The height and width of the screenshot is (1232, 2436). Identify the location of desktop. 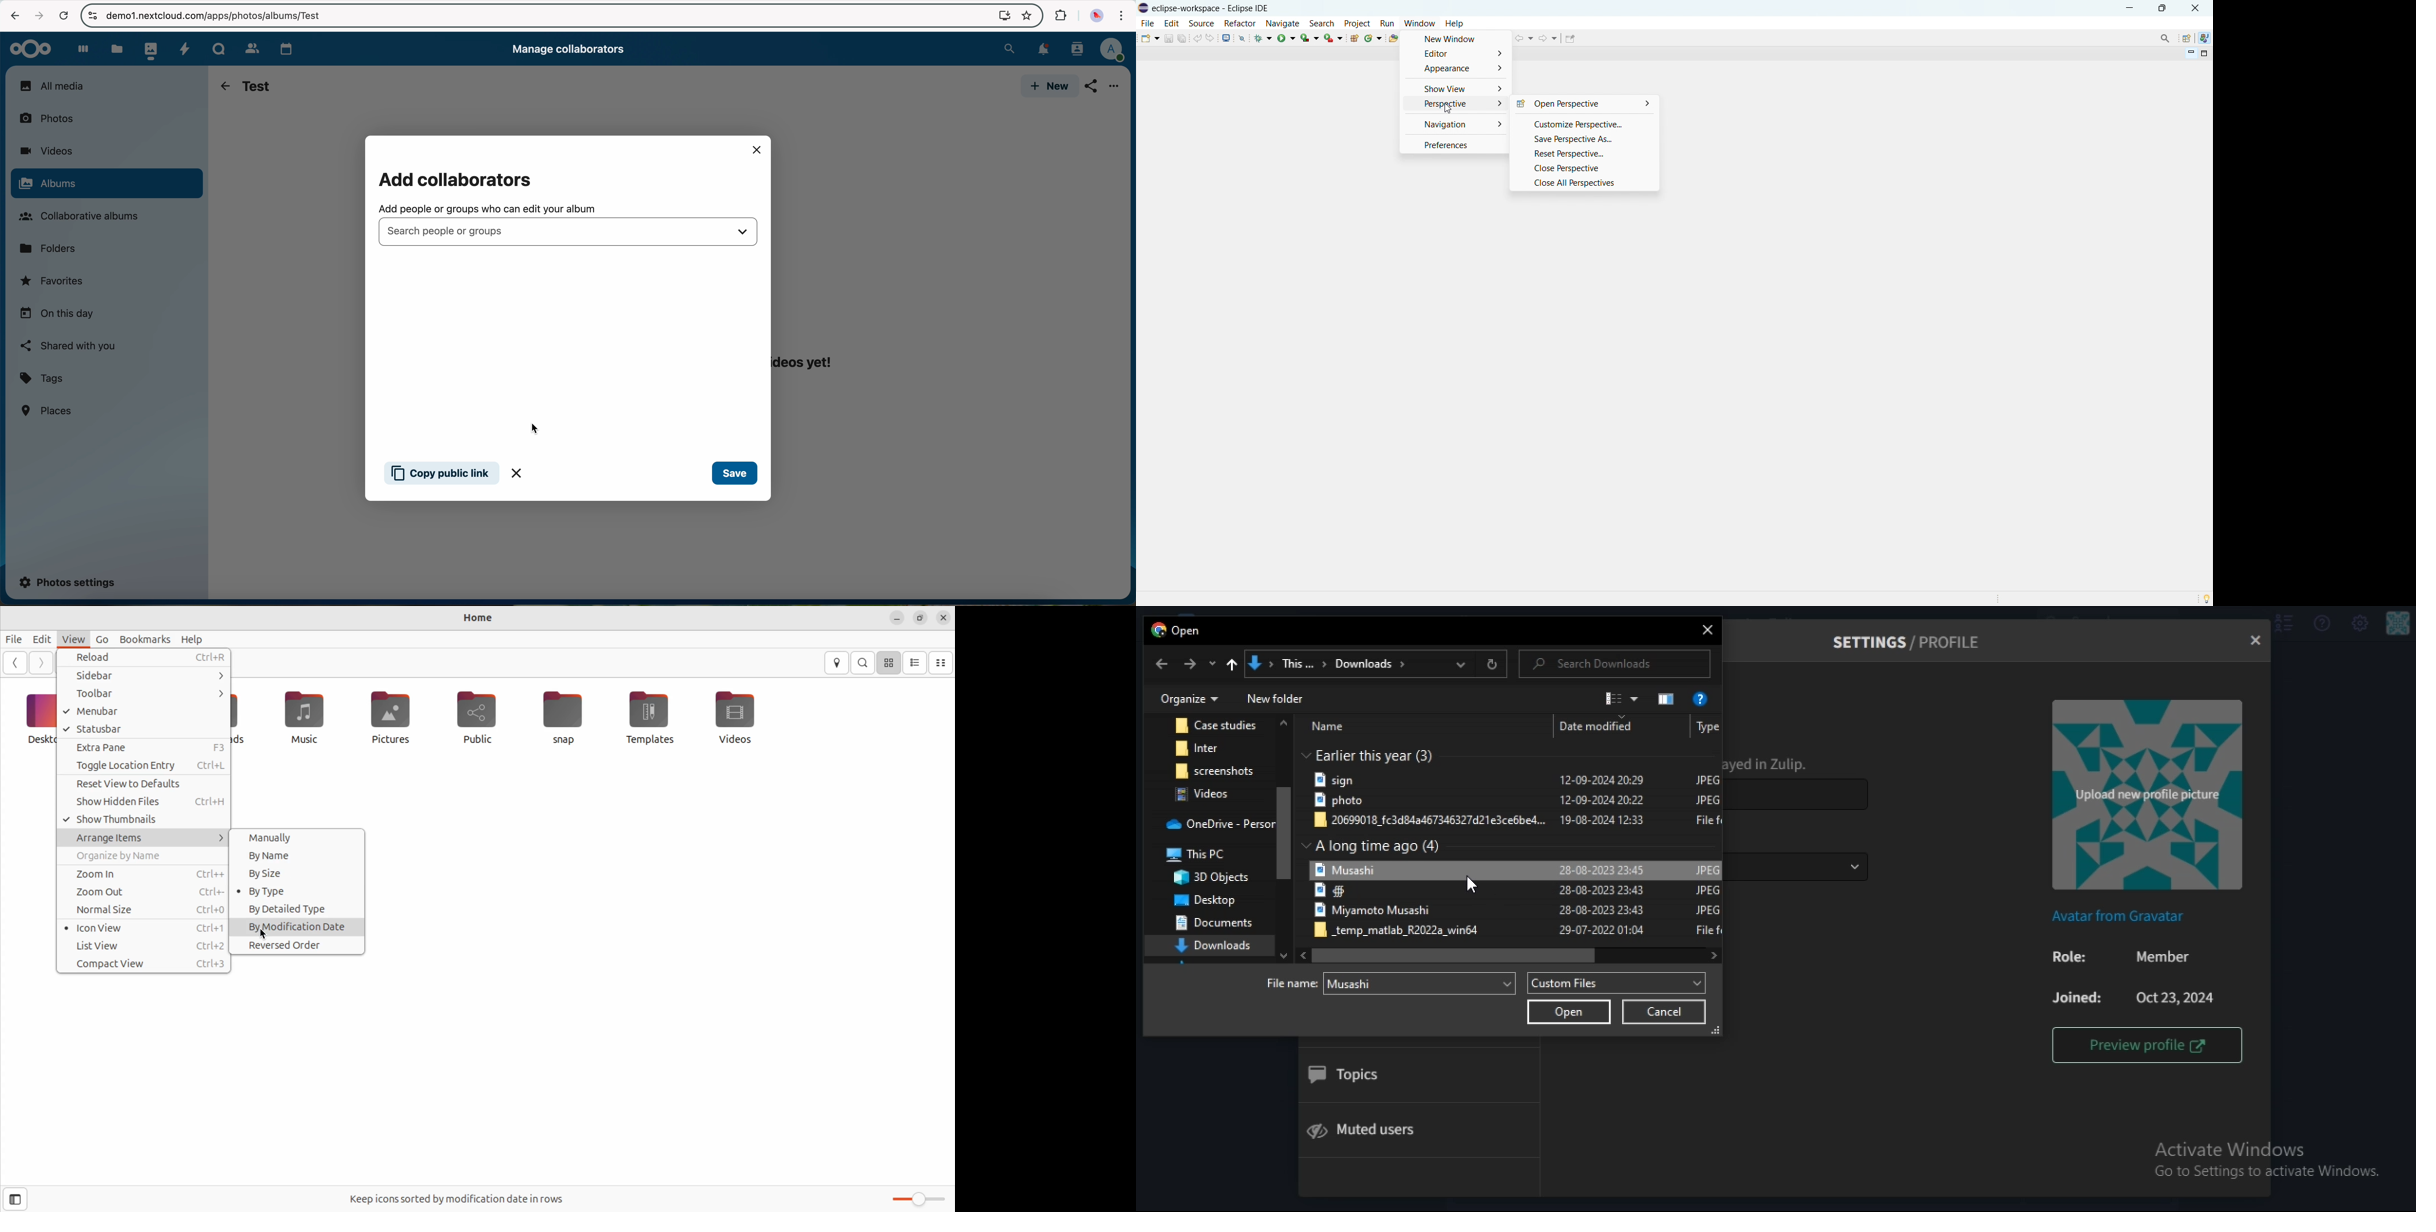
(1202, 899).